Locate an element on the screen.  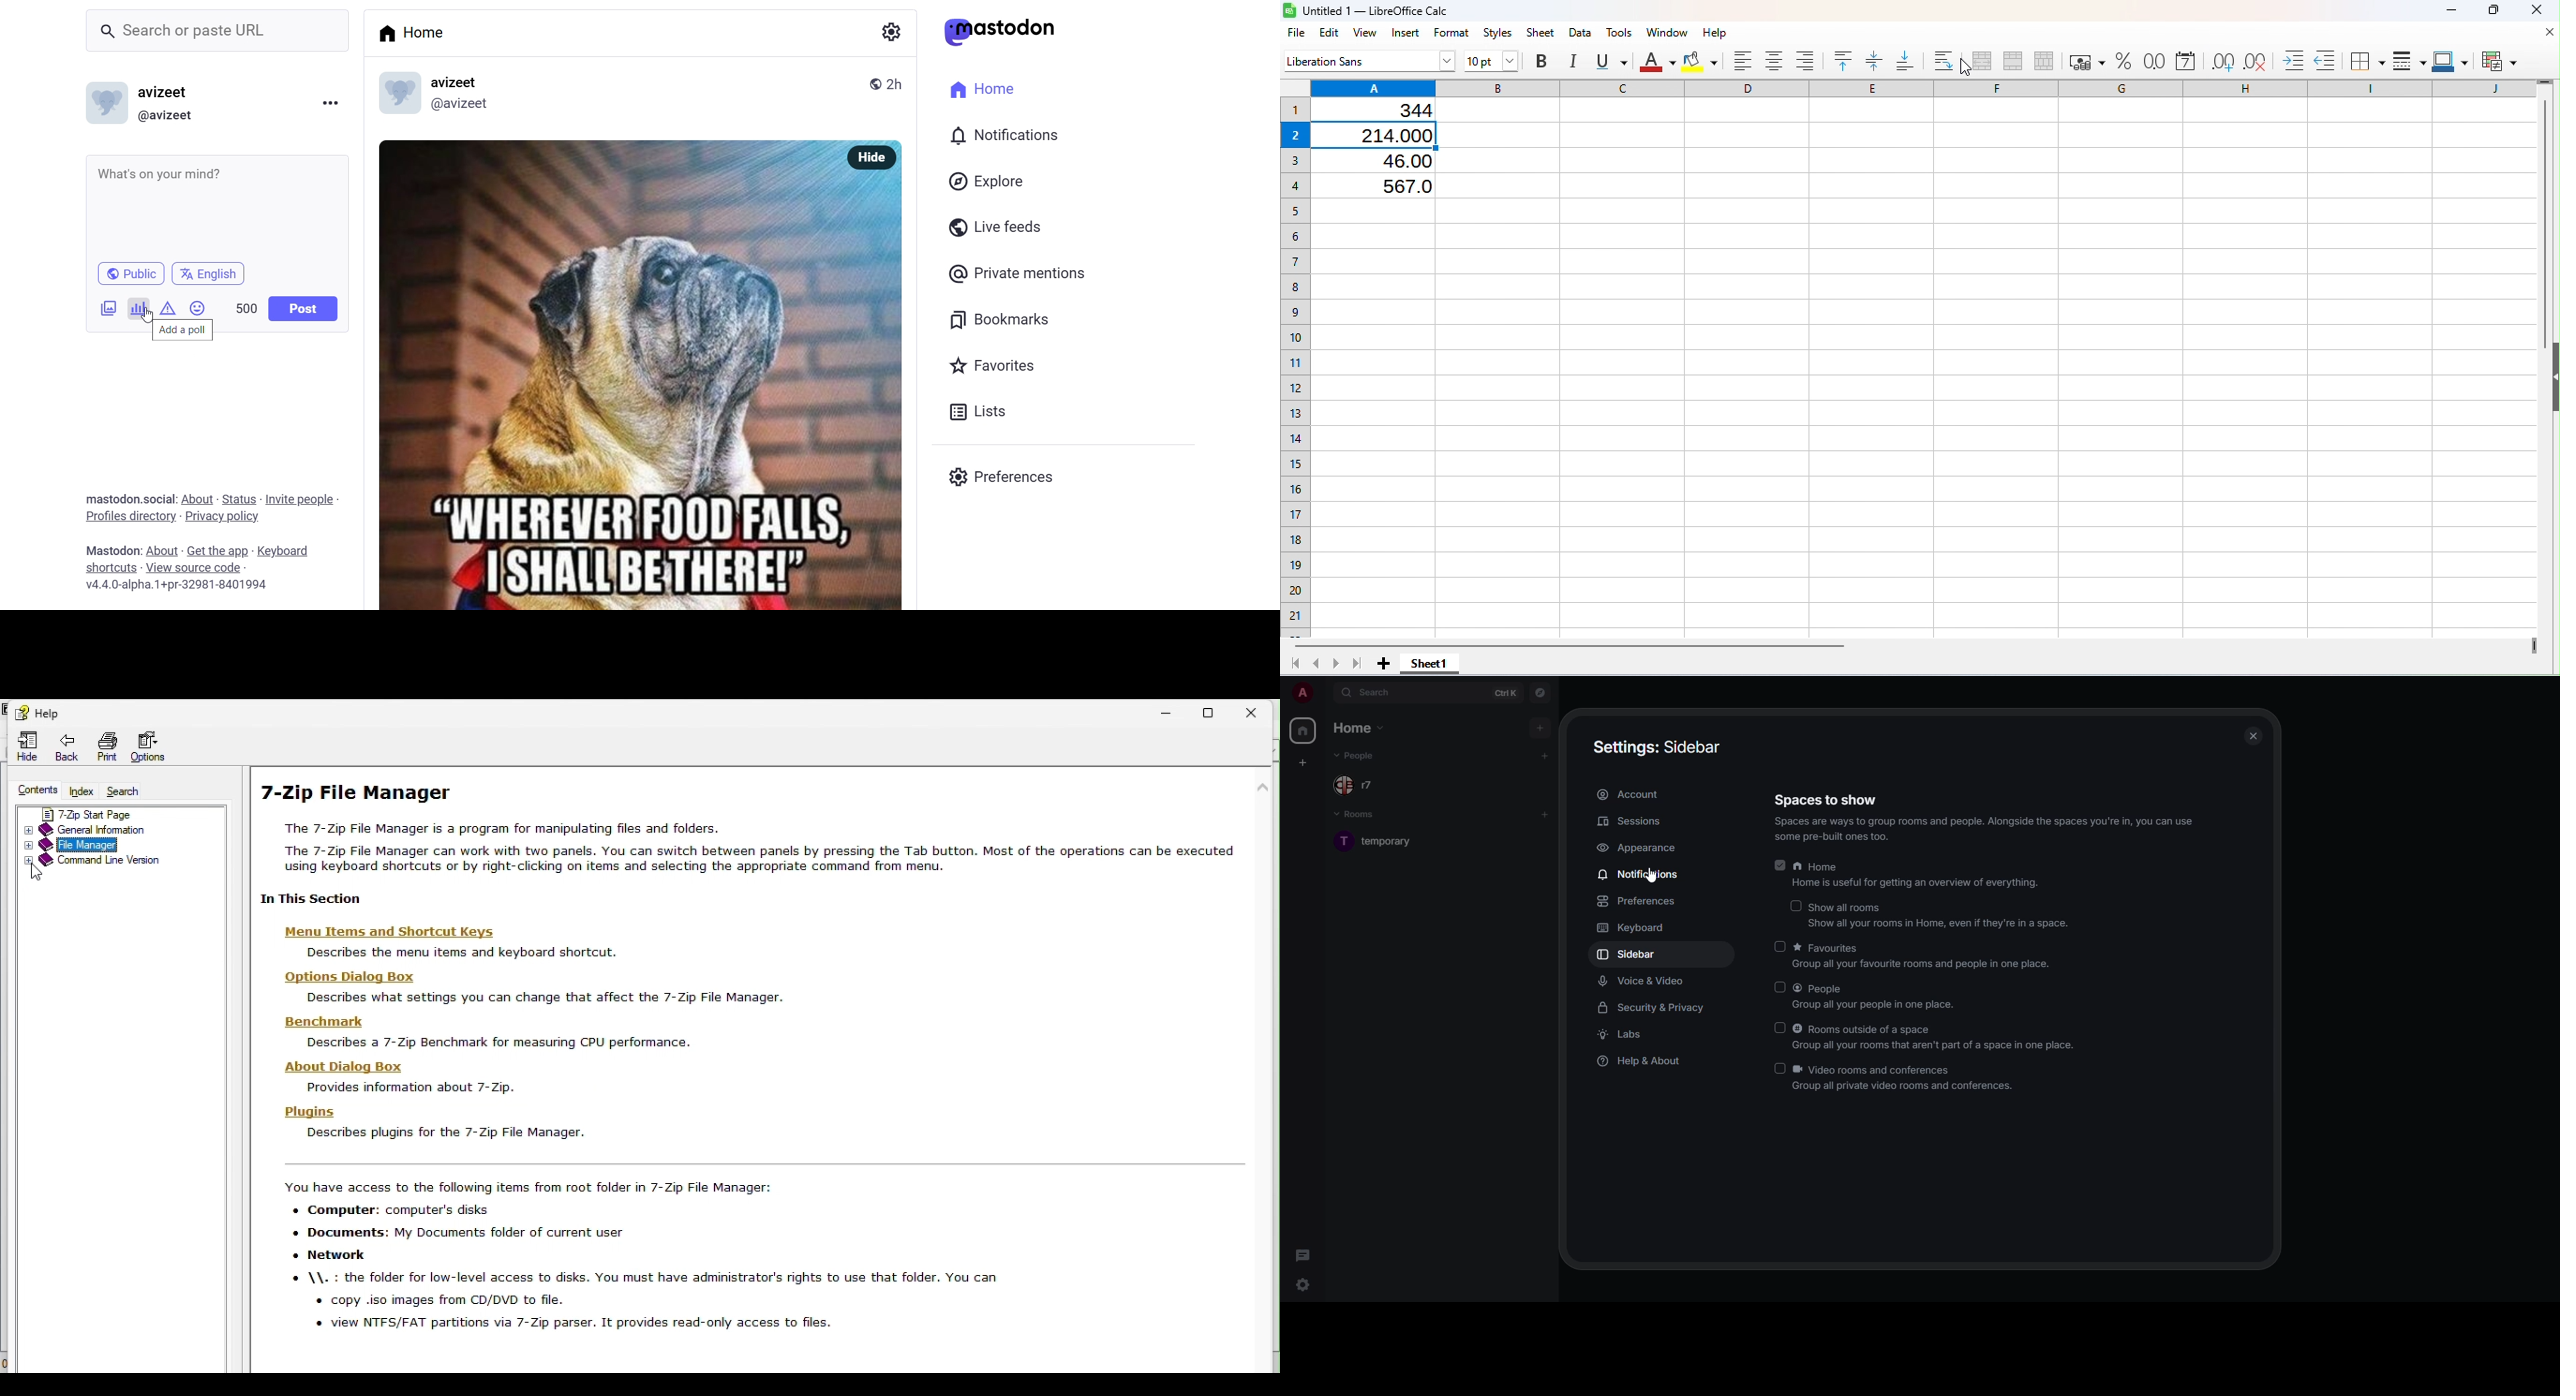
click to enable is located at coordinates (1781, 987).